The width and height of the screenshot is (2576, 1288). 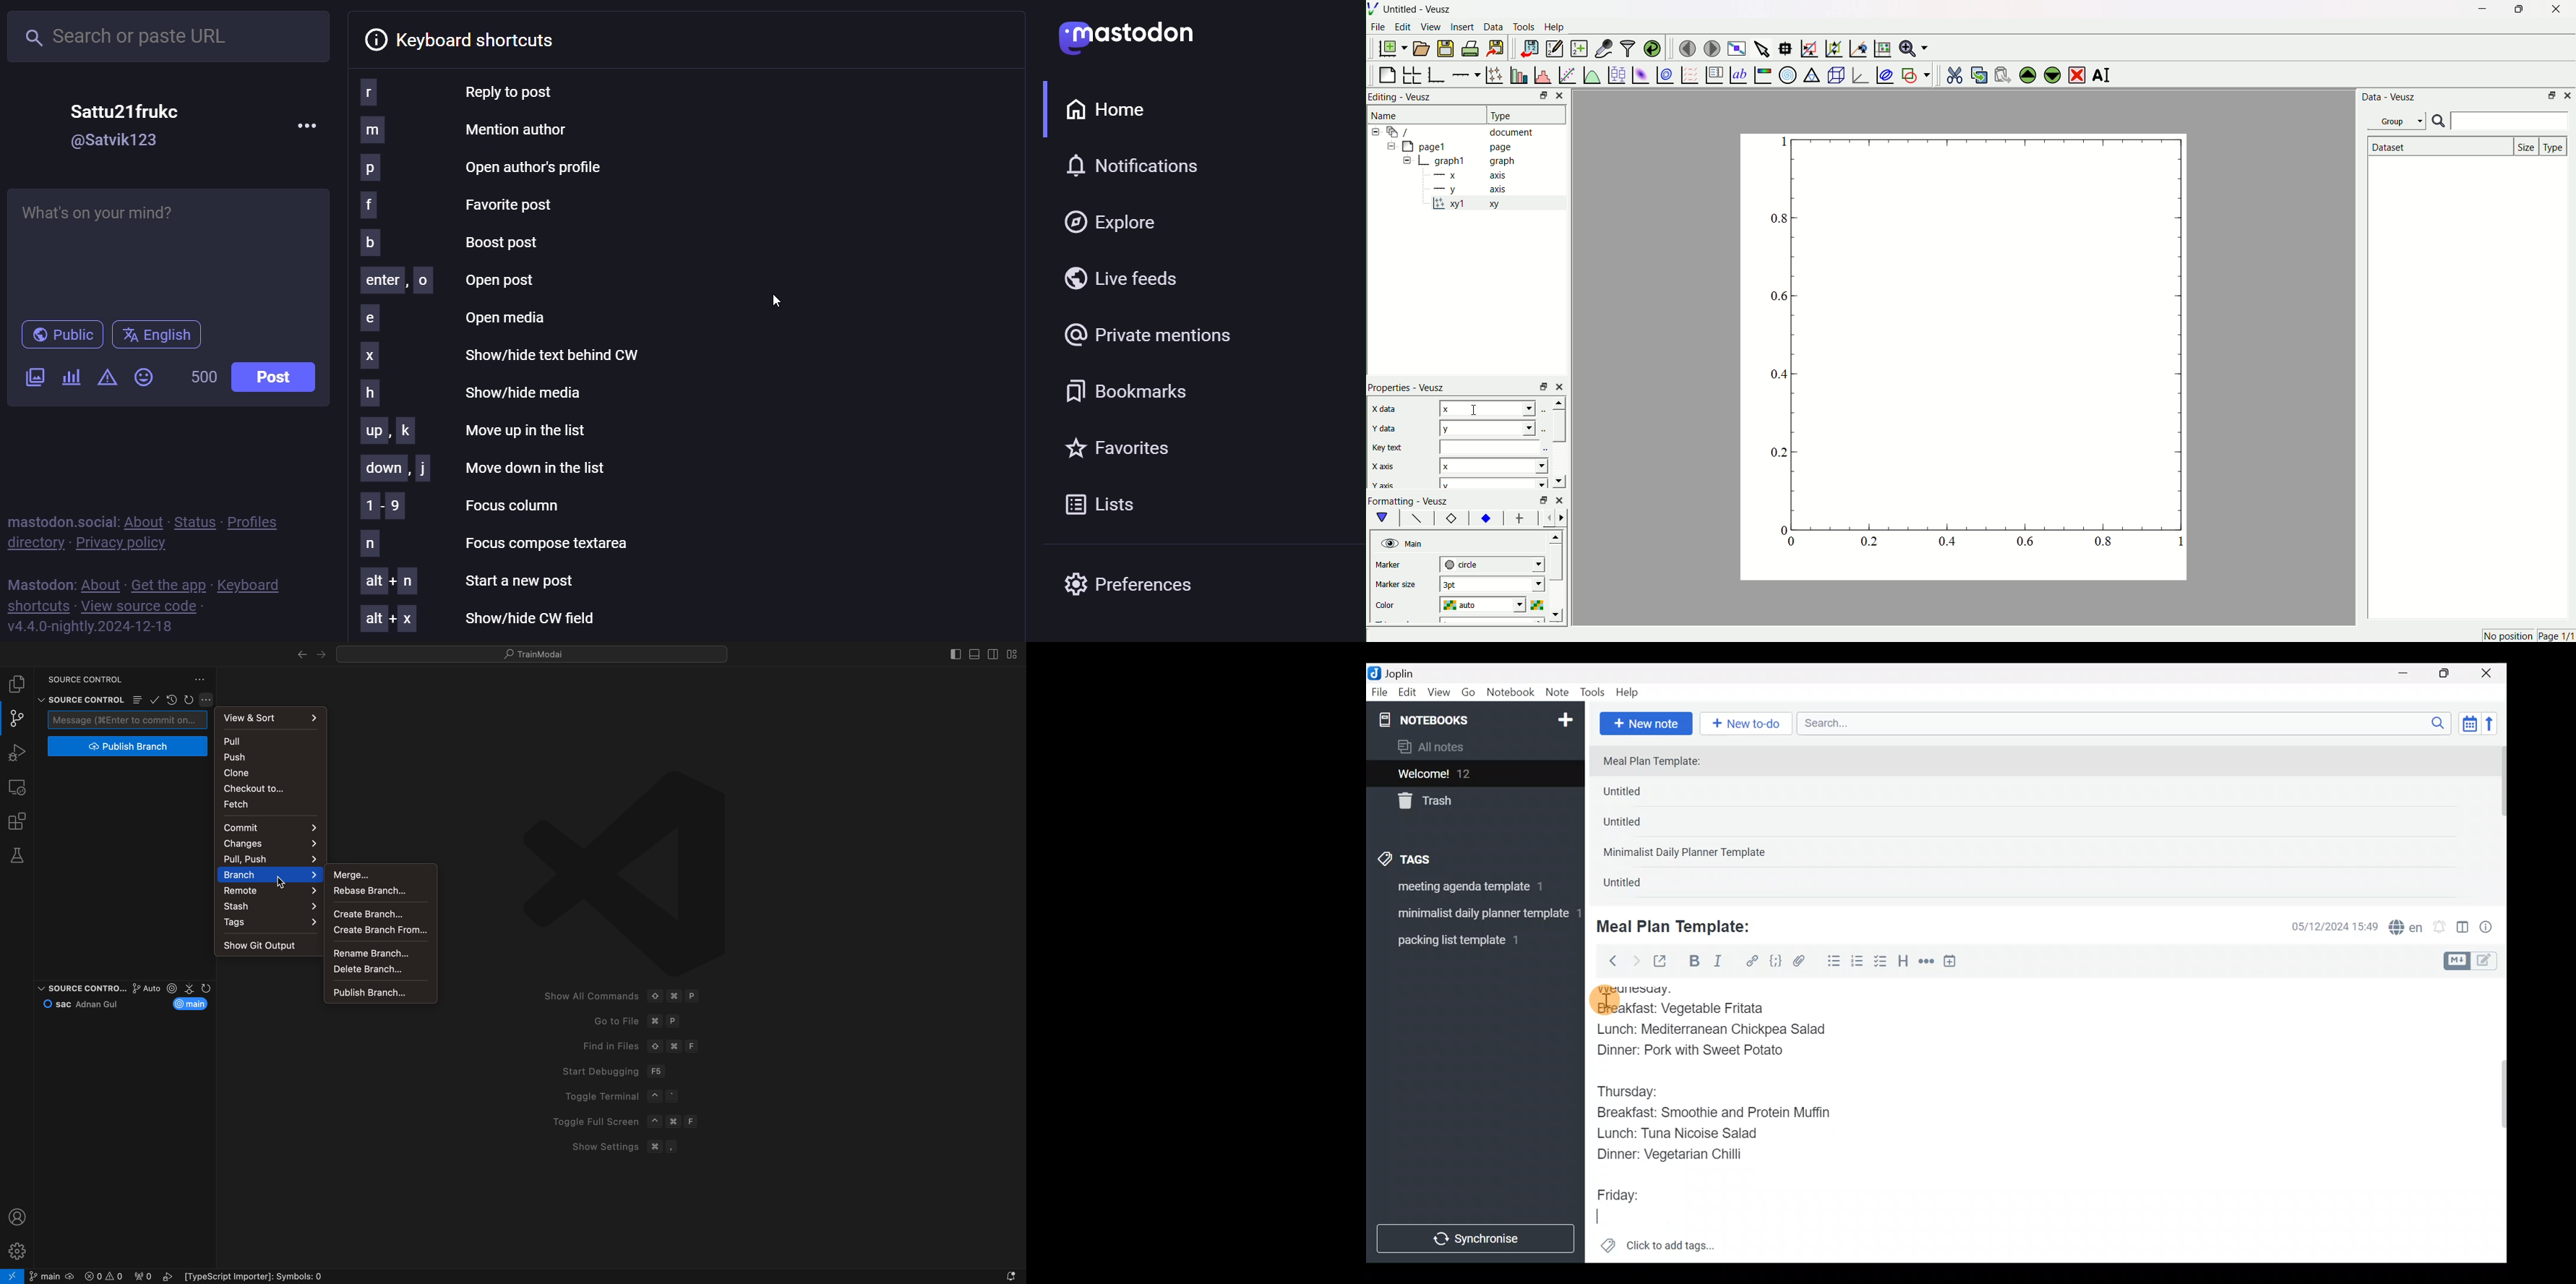 I want to click on Insert time, so click(x=1956, y=963).